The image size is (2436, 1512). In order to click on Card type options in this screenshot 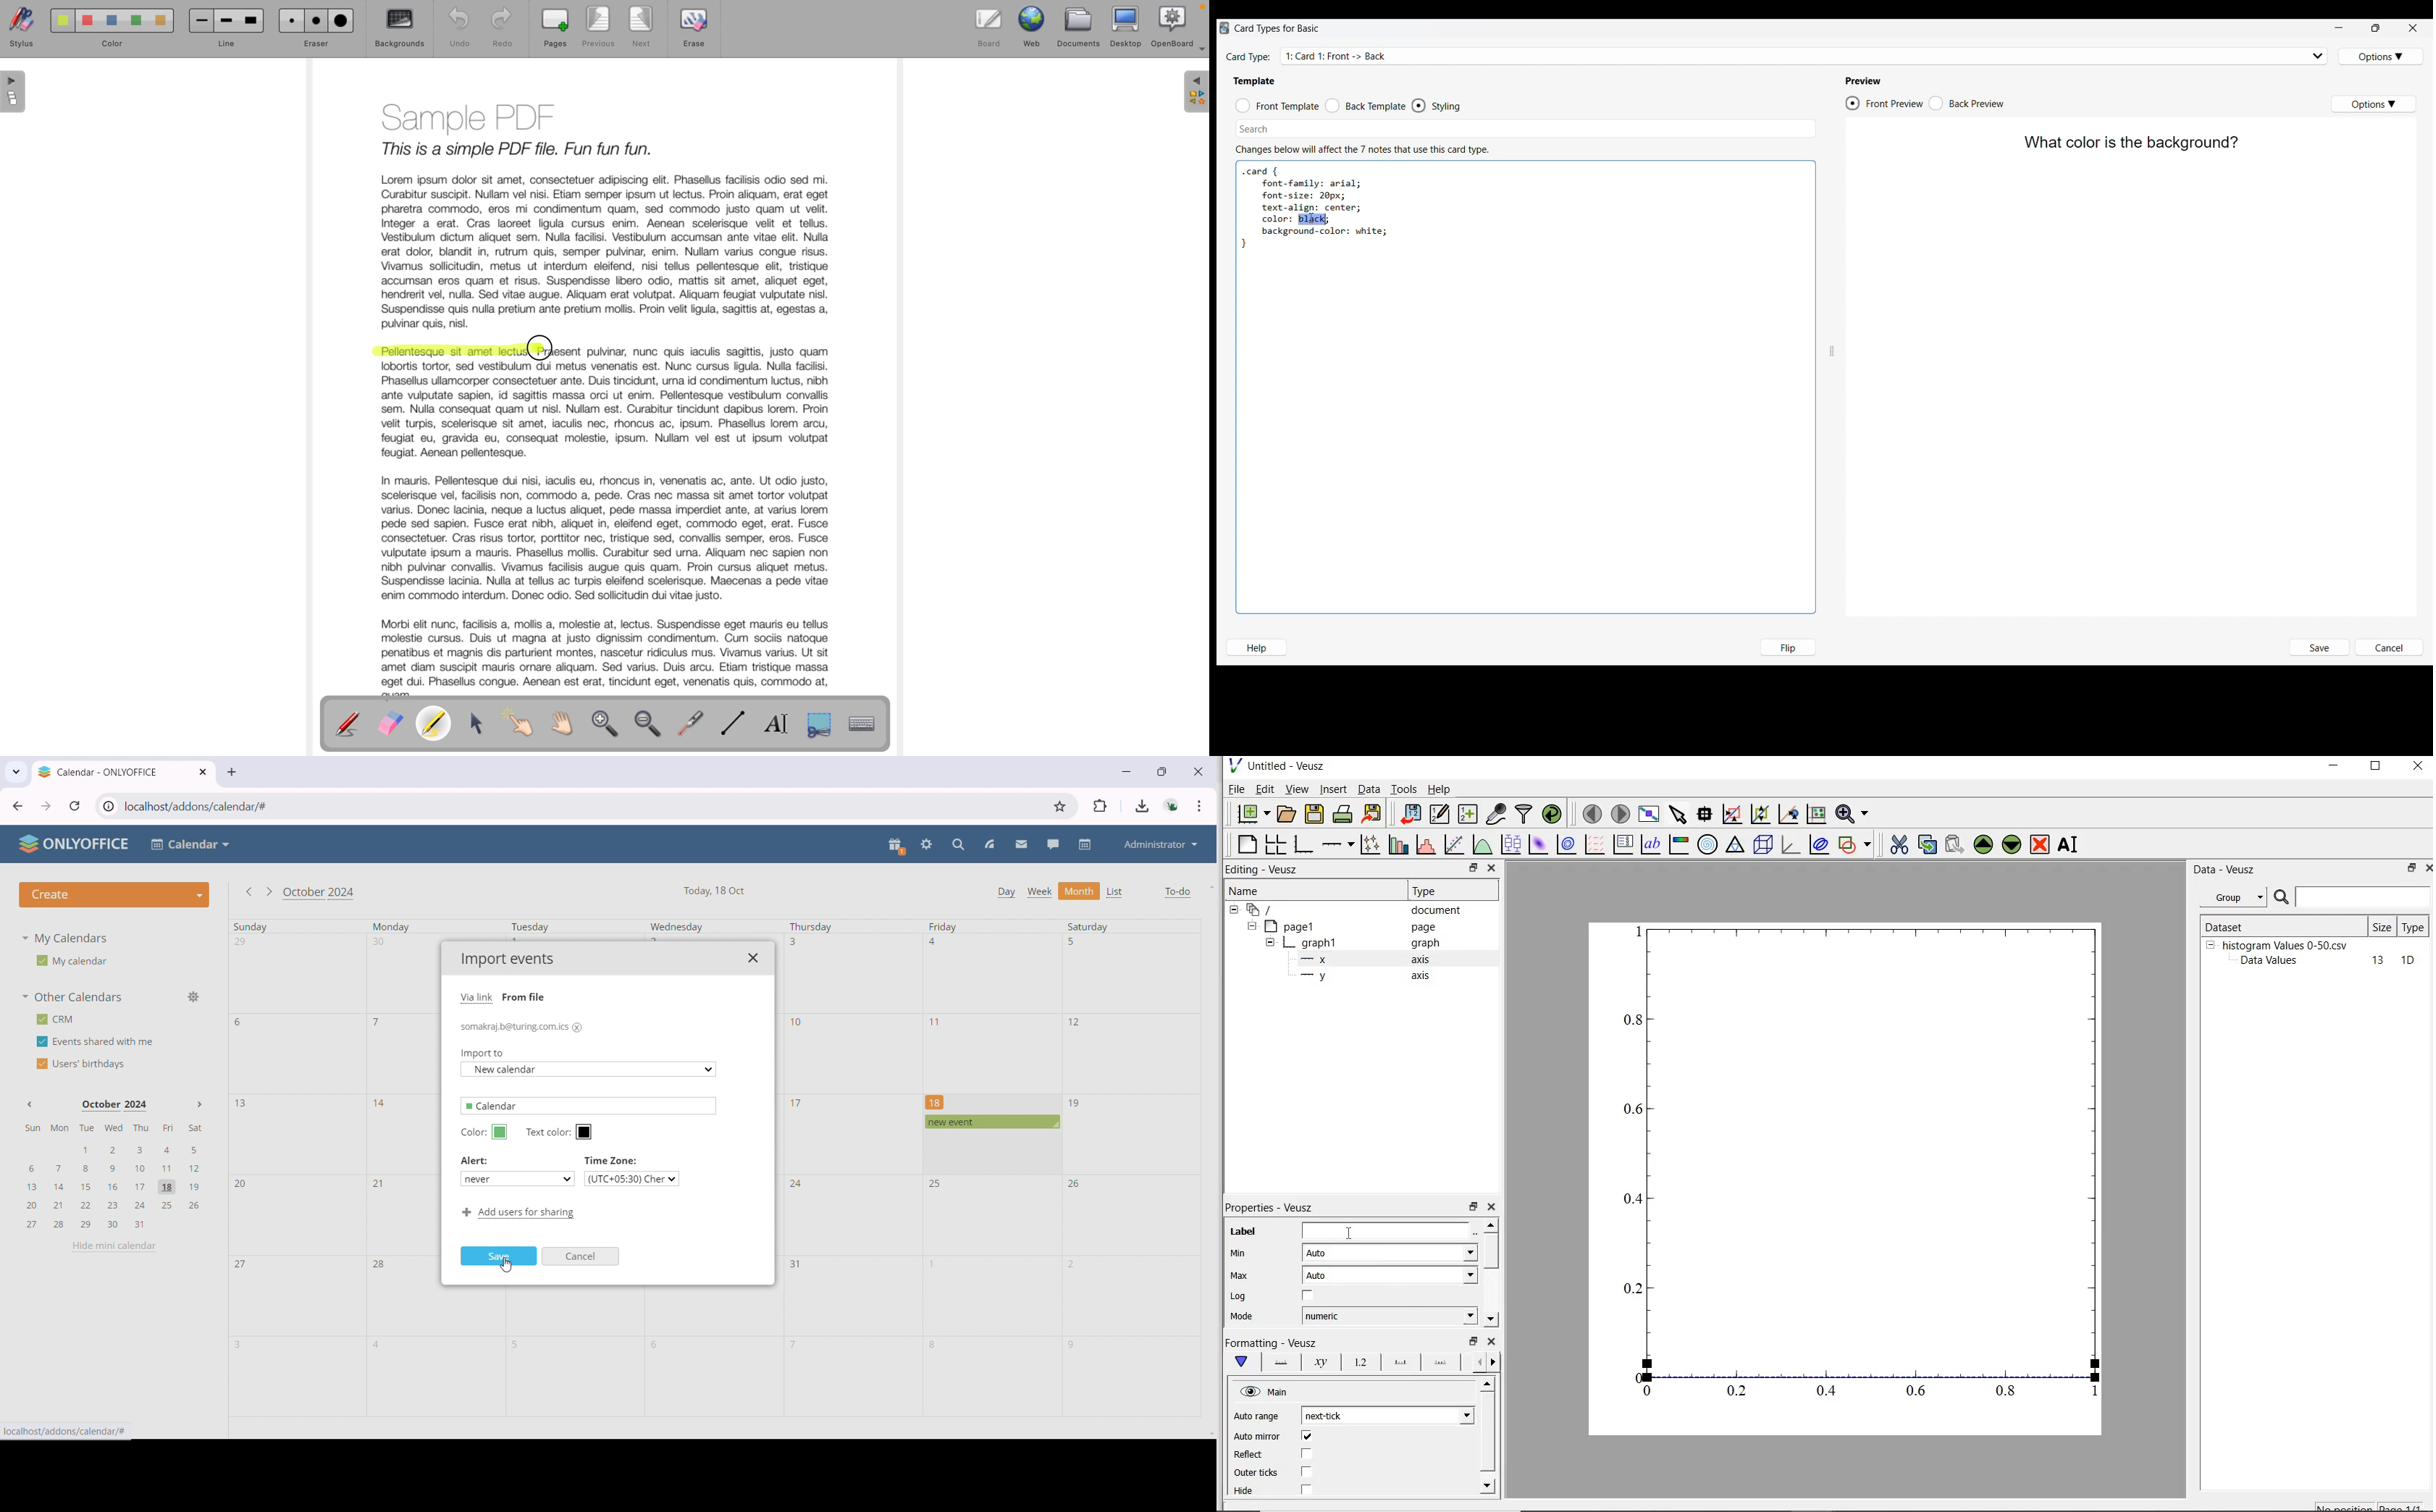, I will do `click(2382, 56)`.